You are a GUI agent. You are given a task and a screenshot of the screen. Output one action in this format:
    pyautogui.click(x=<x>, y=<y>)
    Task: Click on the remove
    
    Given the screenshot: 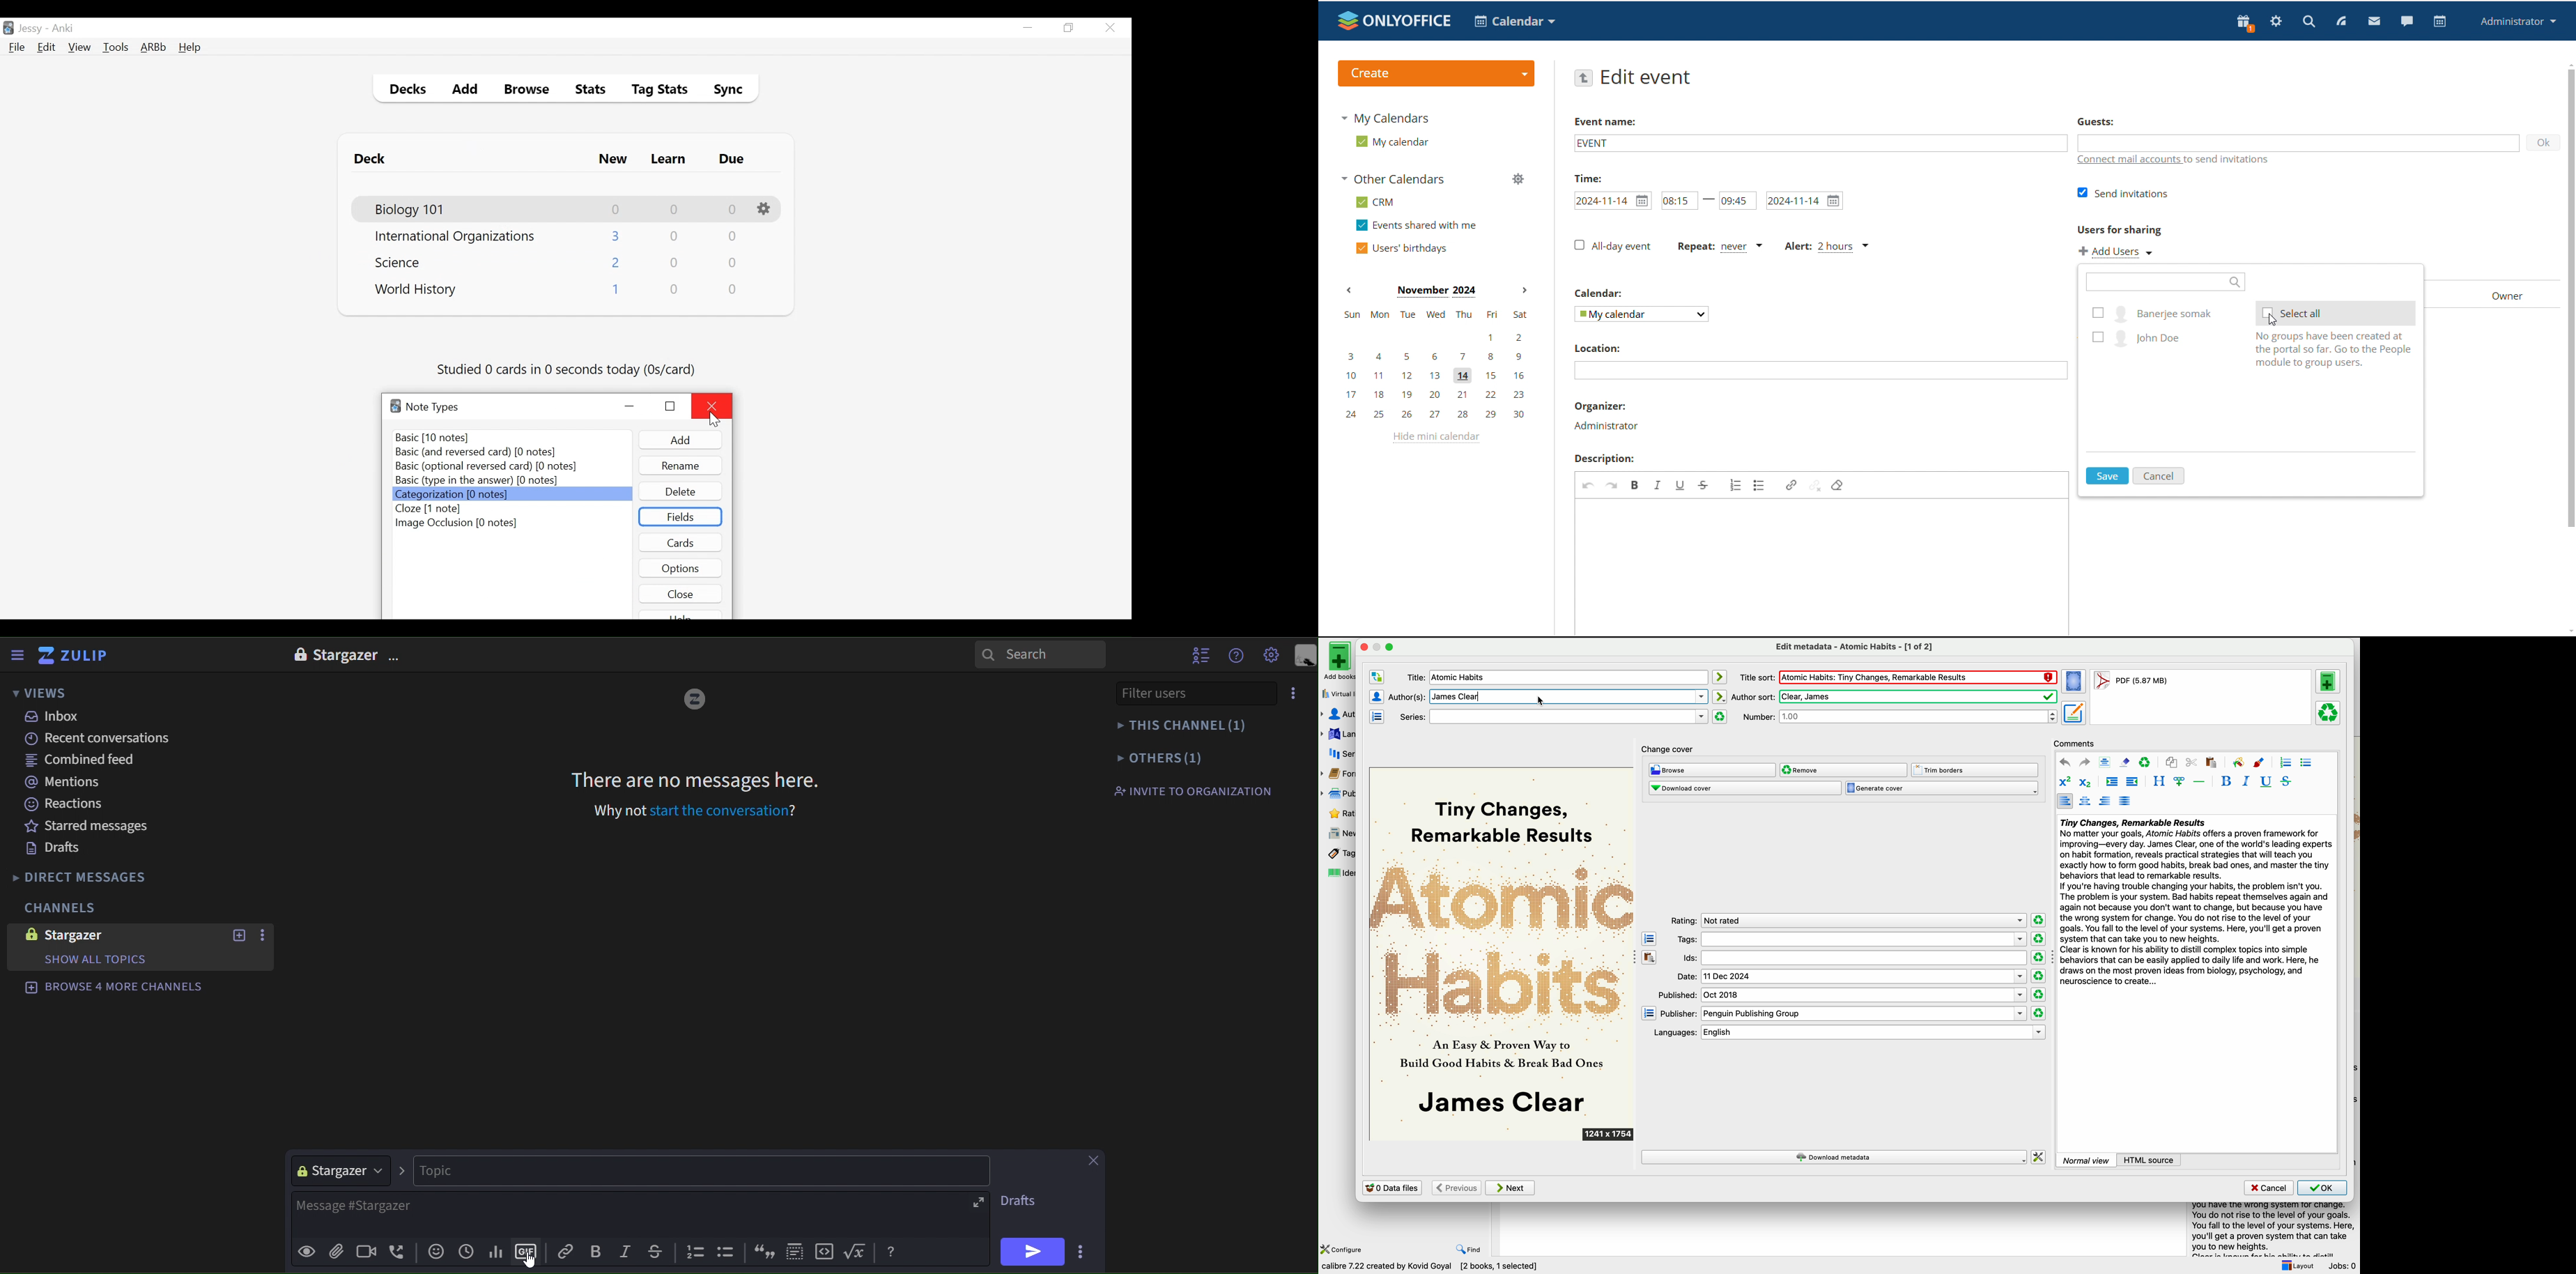 What is the action you would take?
    pyautogui.click(x=1843, y=770)
    